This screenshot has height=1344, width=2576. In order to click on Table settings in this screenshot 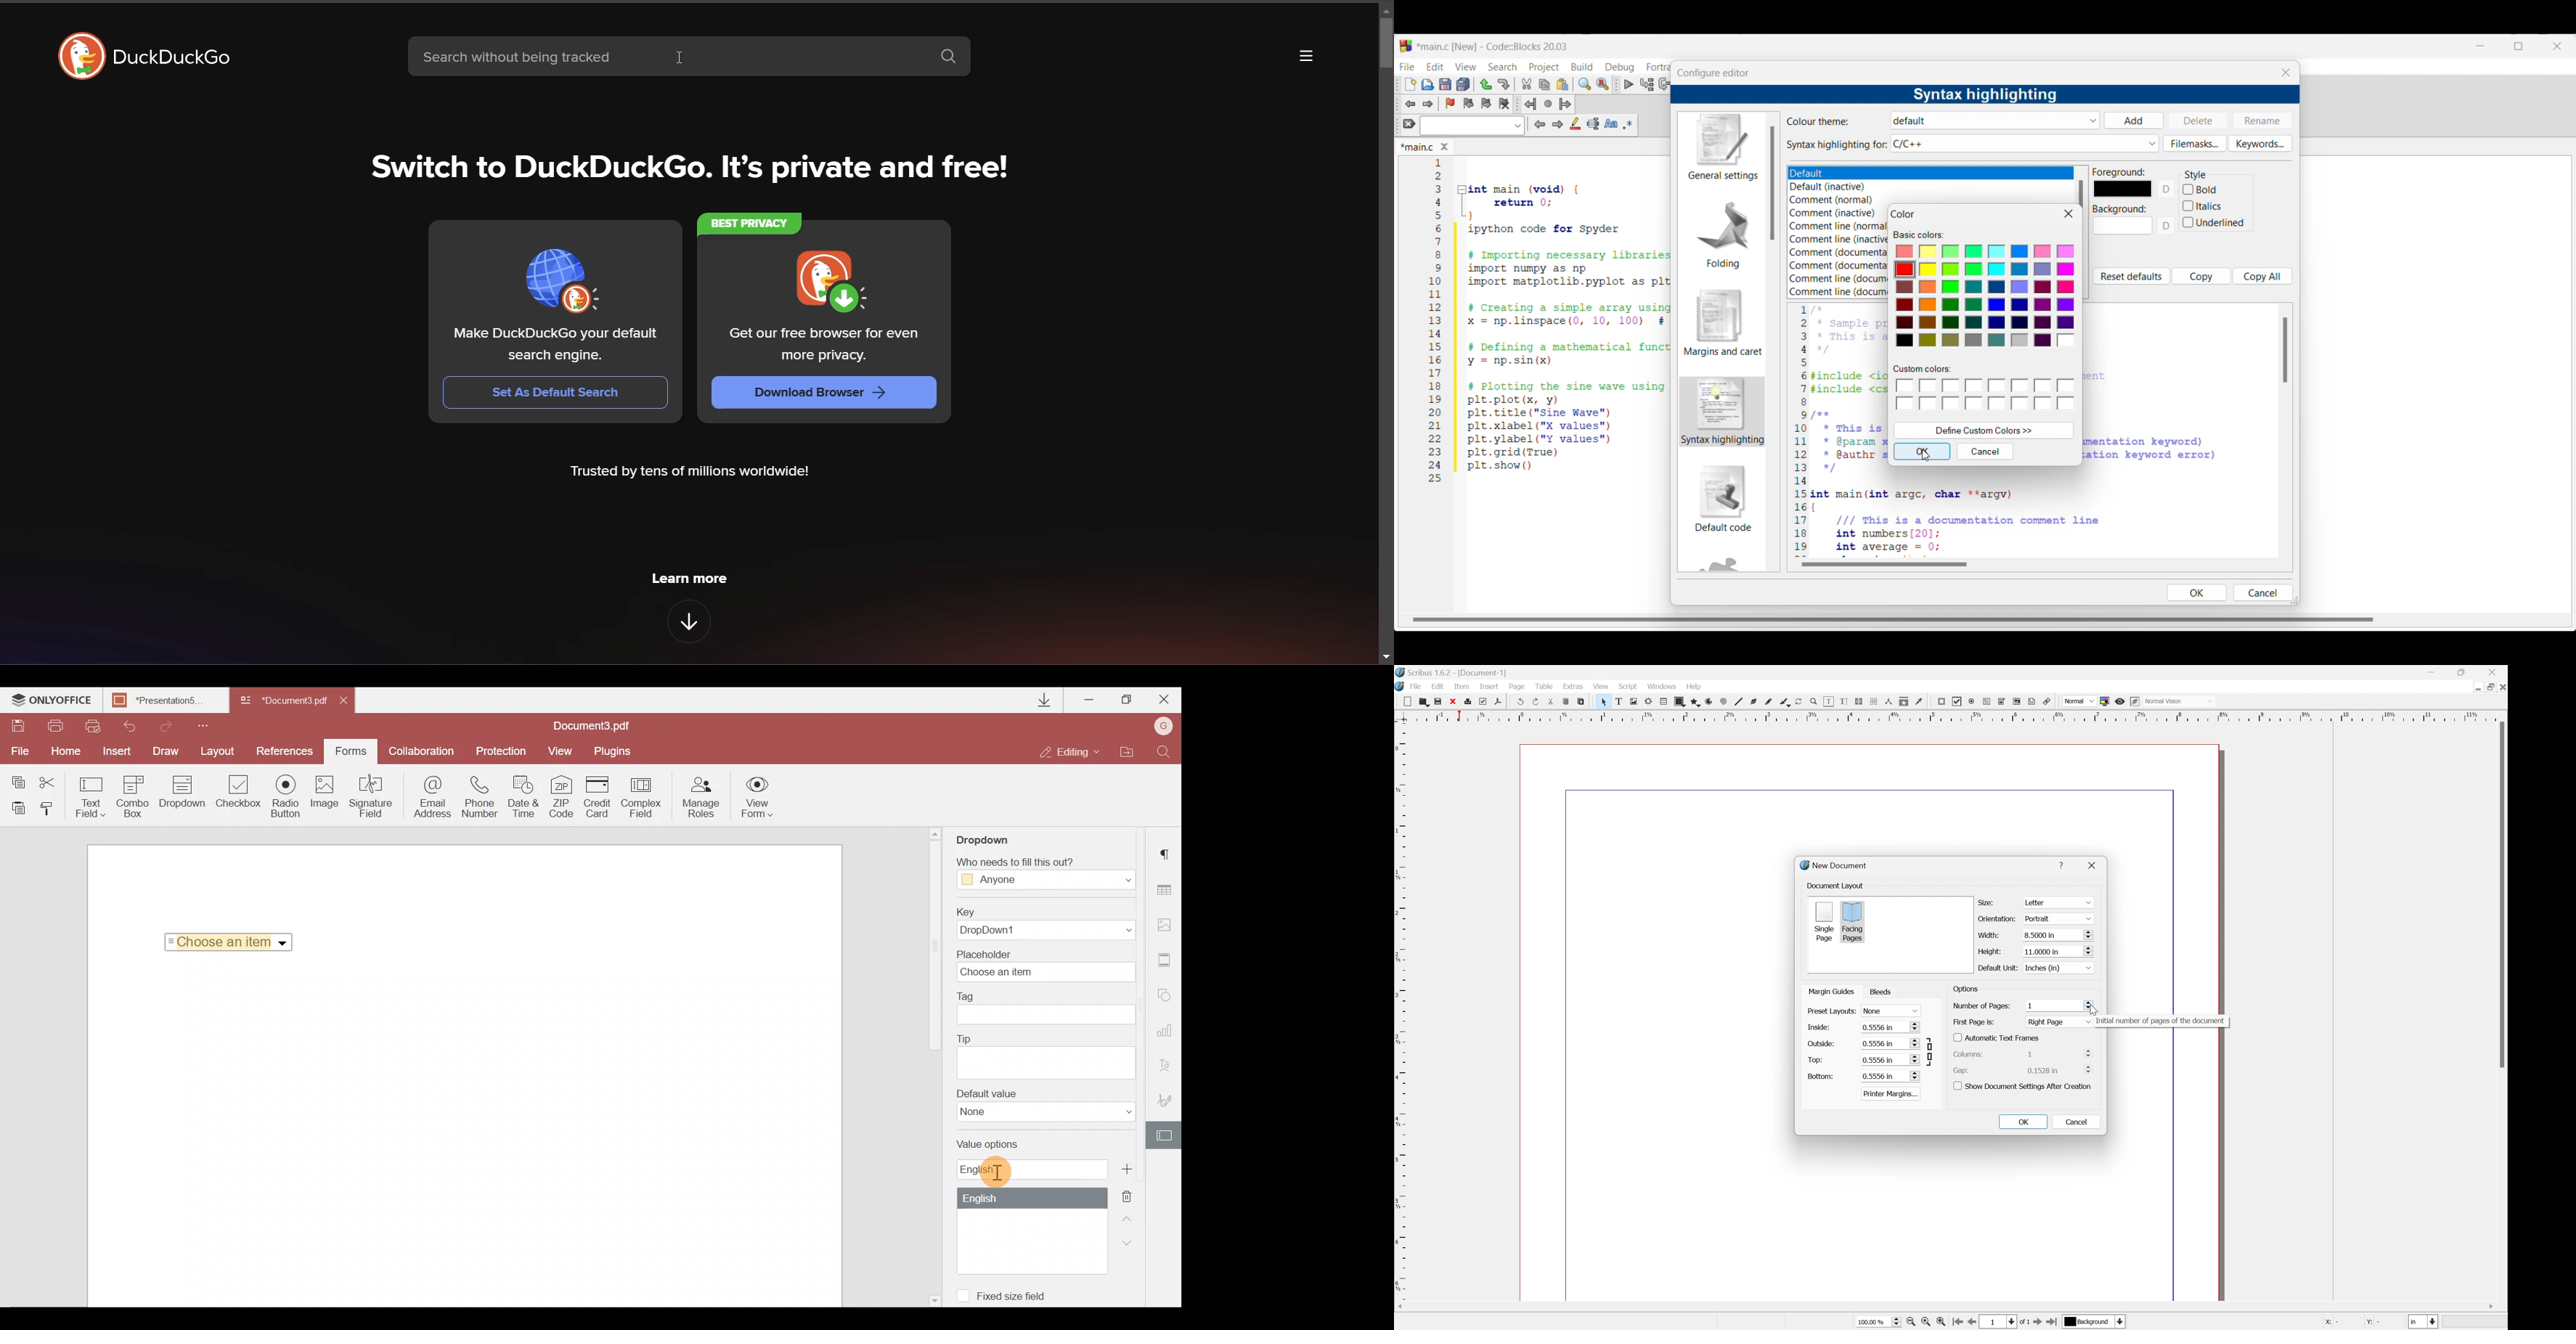, I will do `click(1166, 890)`.